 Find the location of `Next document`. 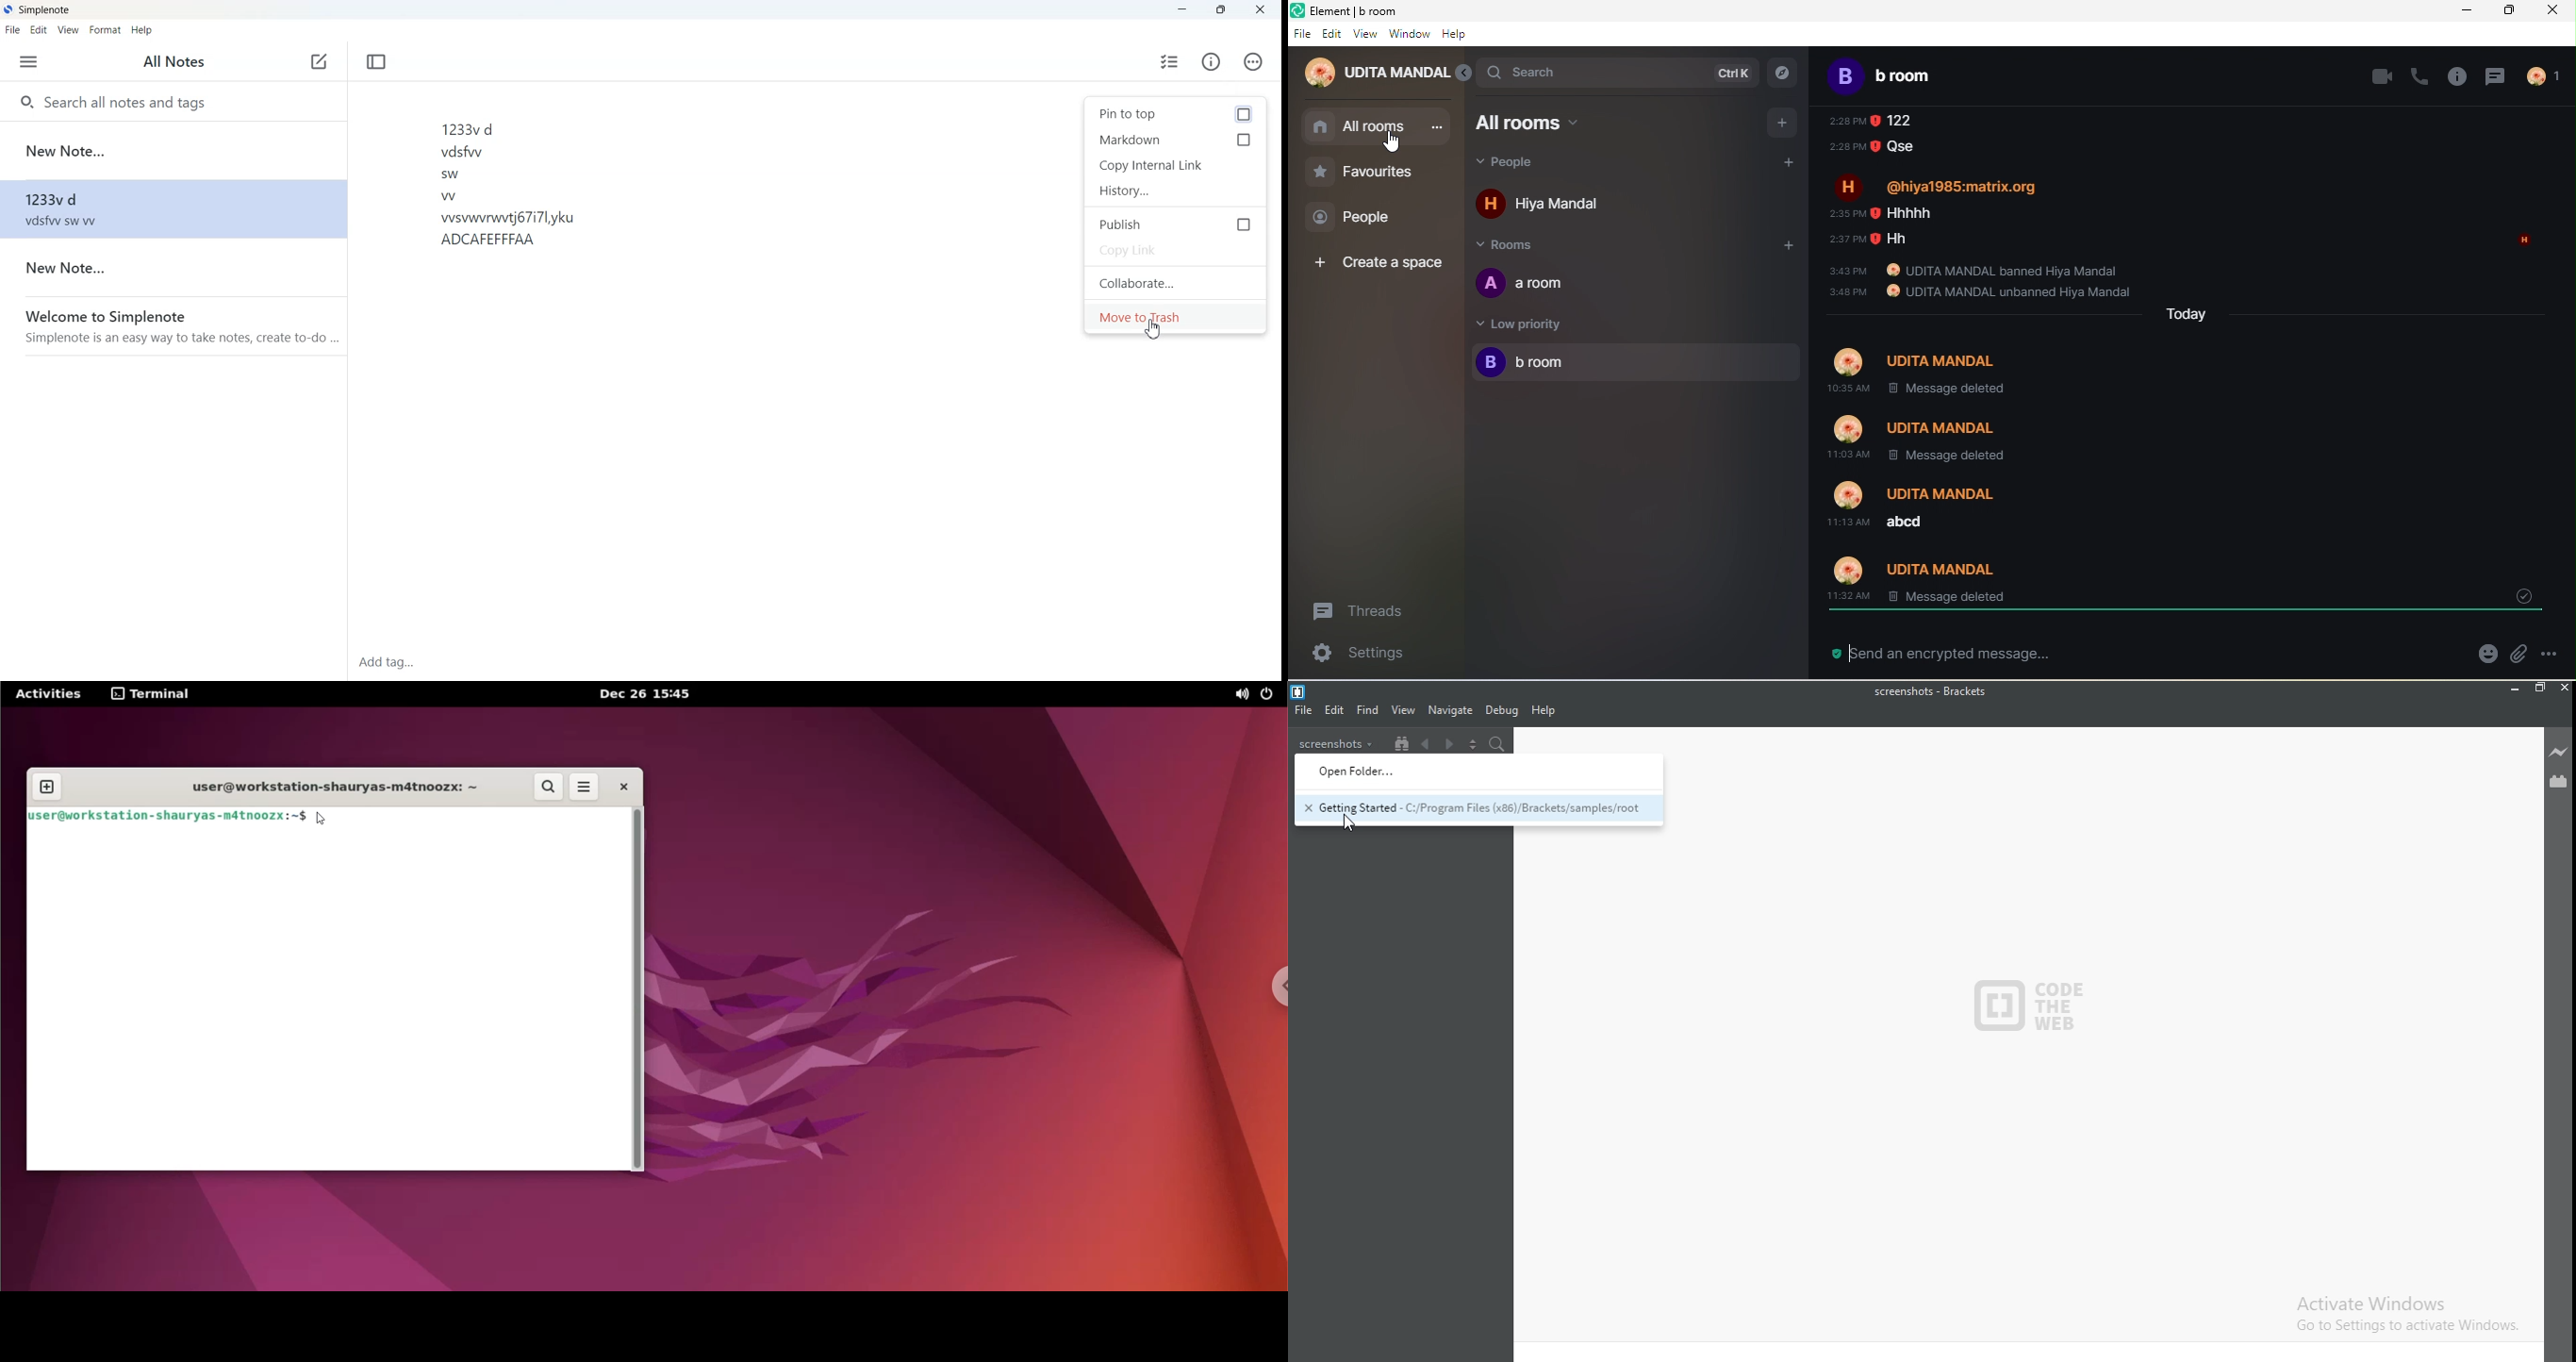

Next document is located at coordinates (1450, 742).